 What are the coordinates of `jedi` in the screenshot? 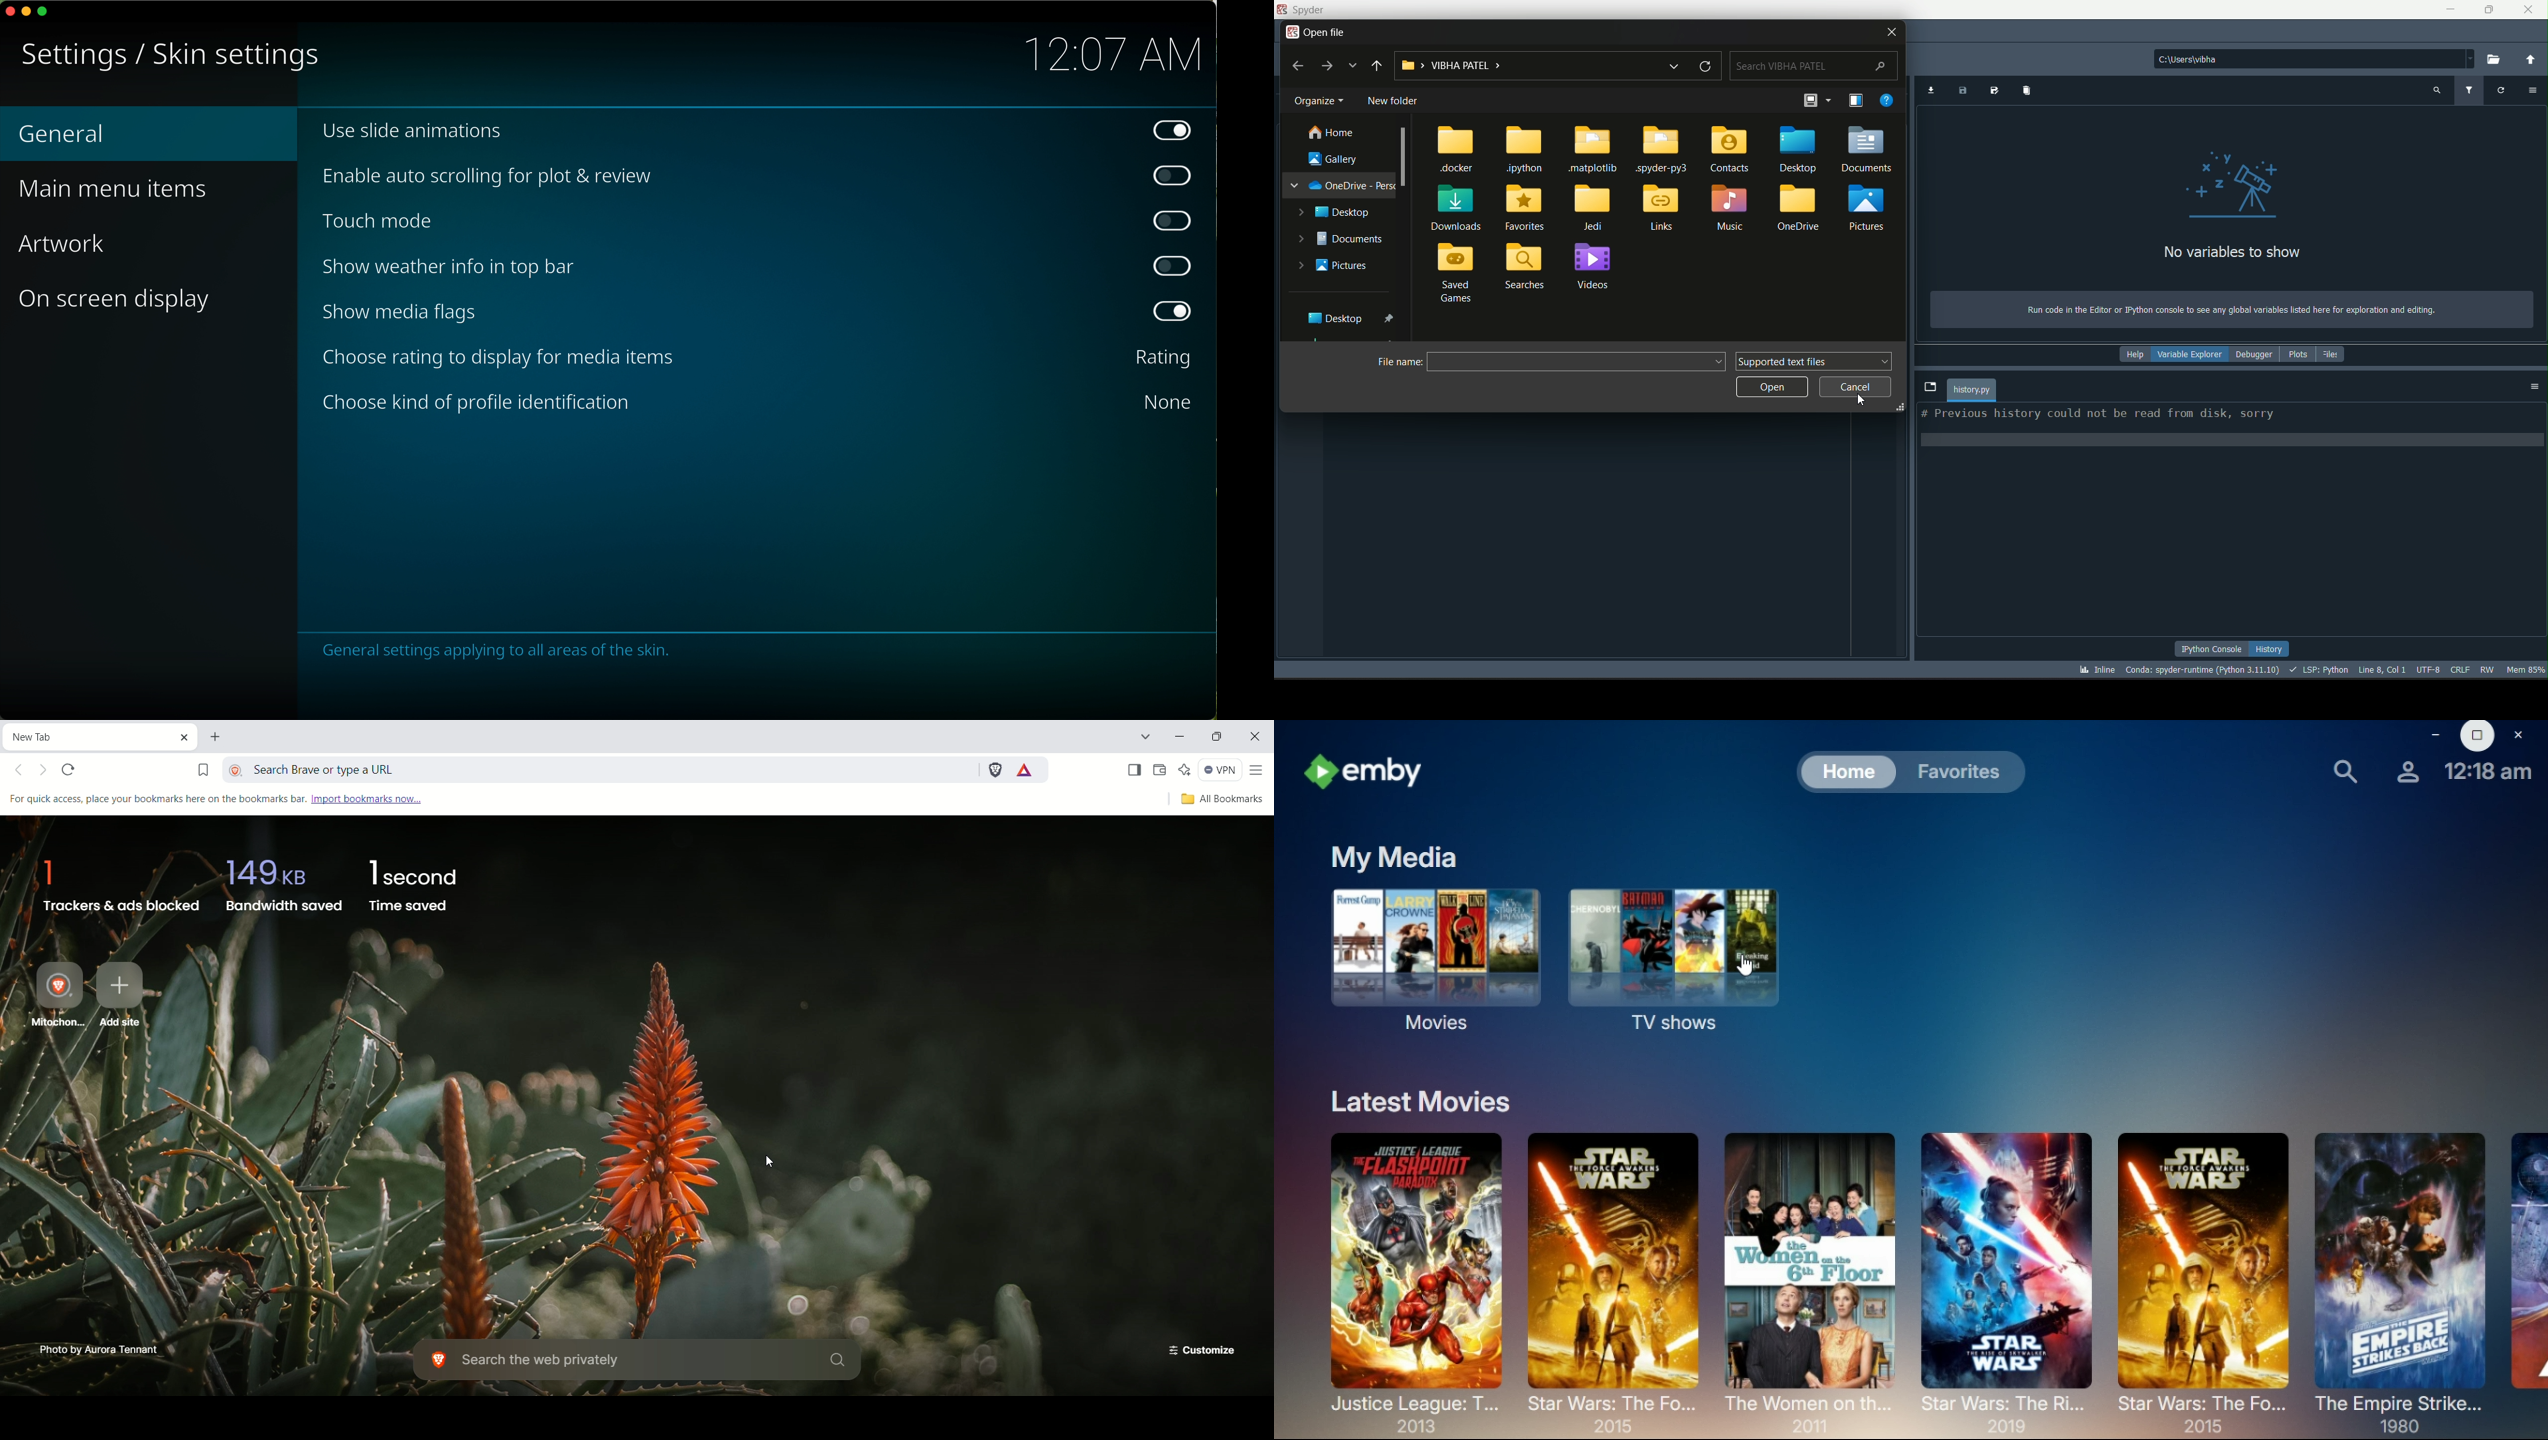 It's located at (1593, 209).